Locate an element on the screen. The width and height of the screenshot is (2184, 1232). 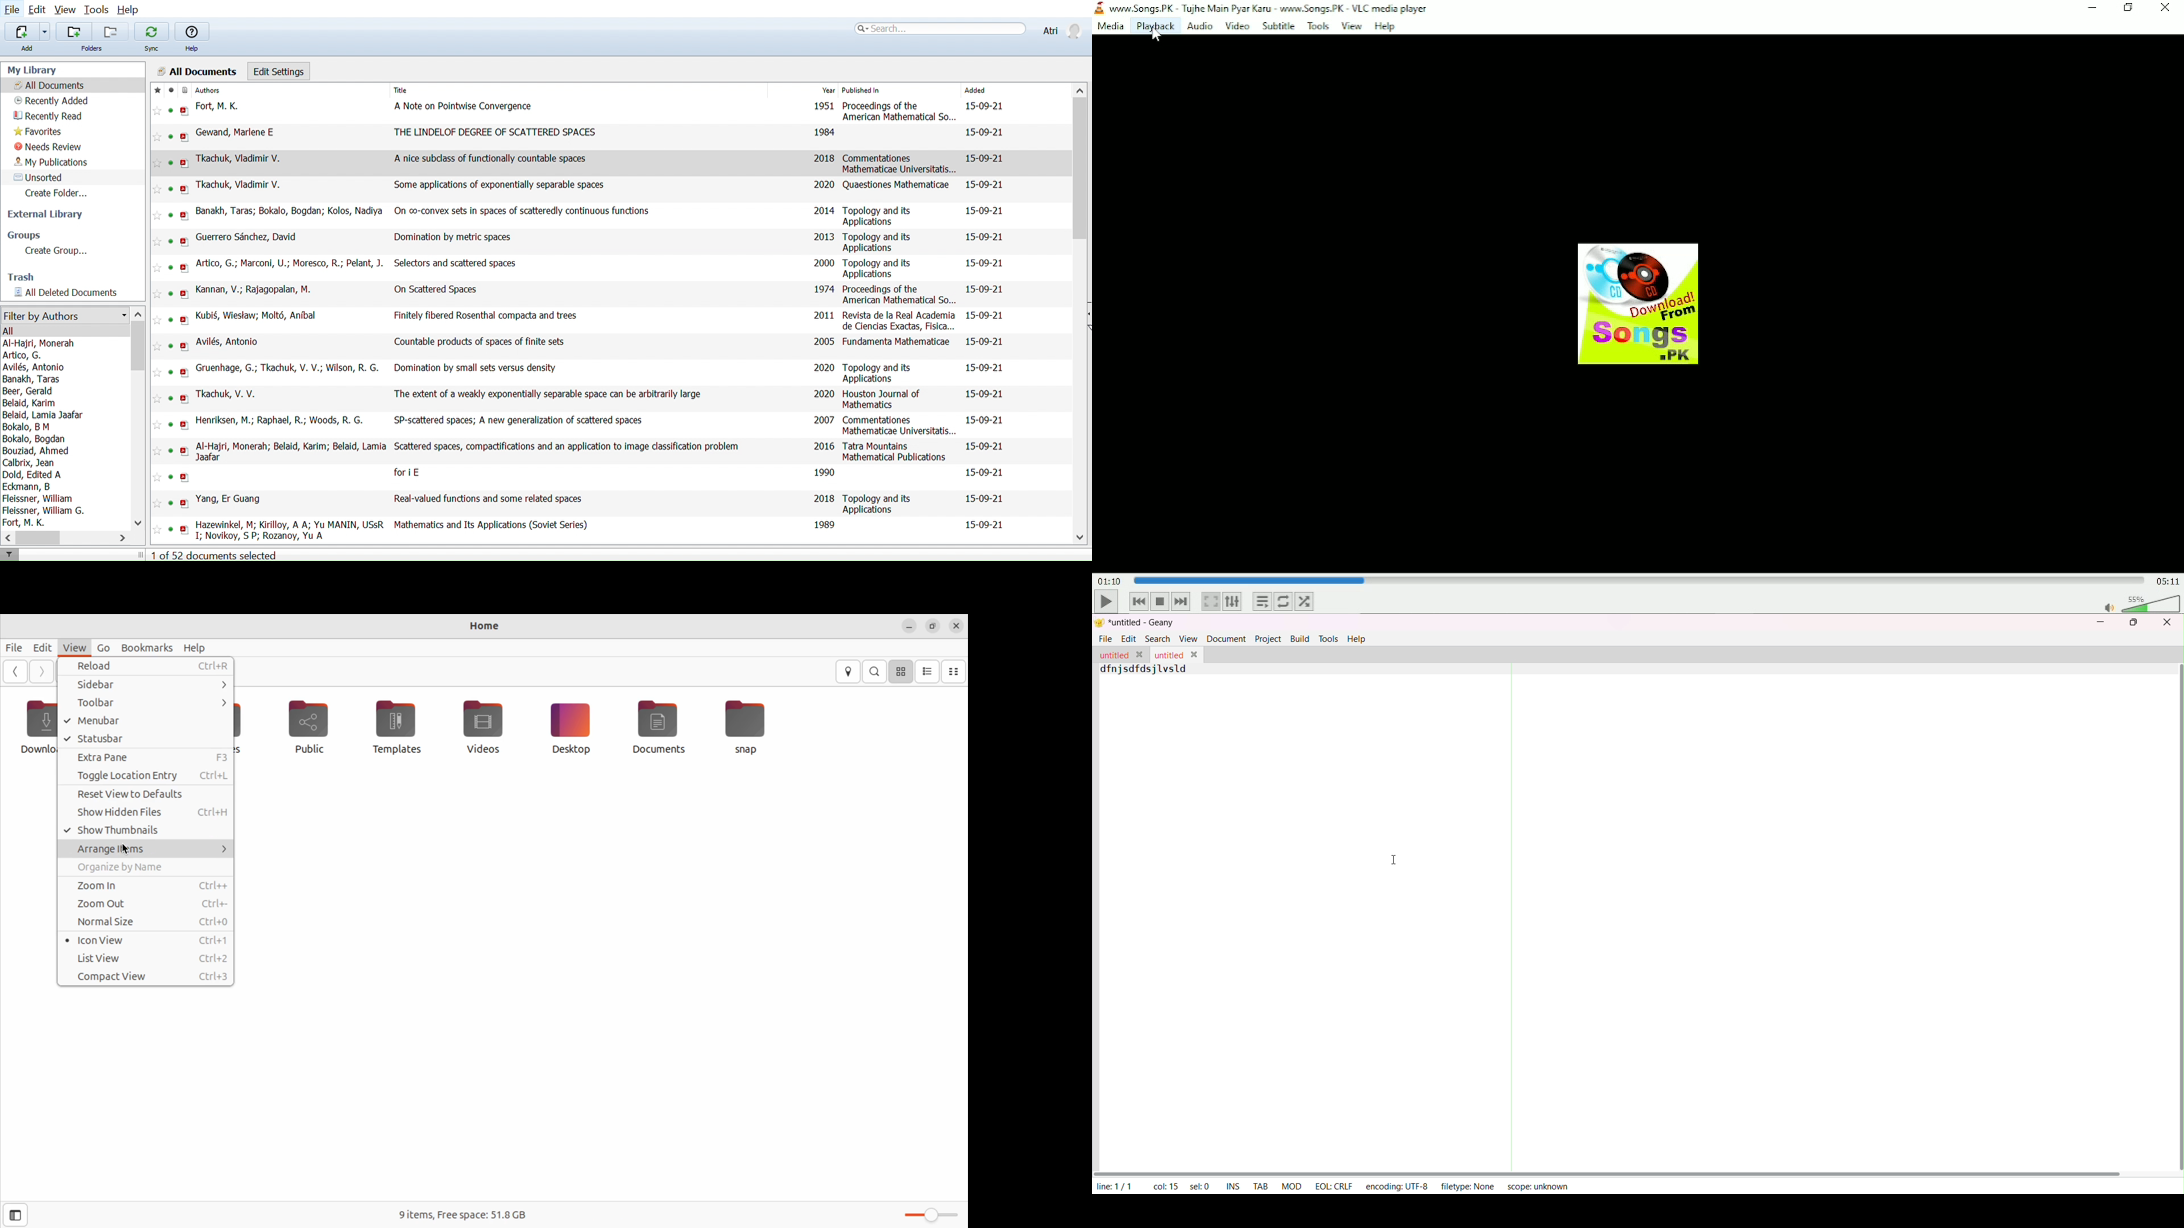
Avilés, Antonio is located at coordinates (227, 341).